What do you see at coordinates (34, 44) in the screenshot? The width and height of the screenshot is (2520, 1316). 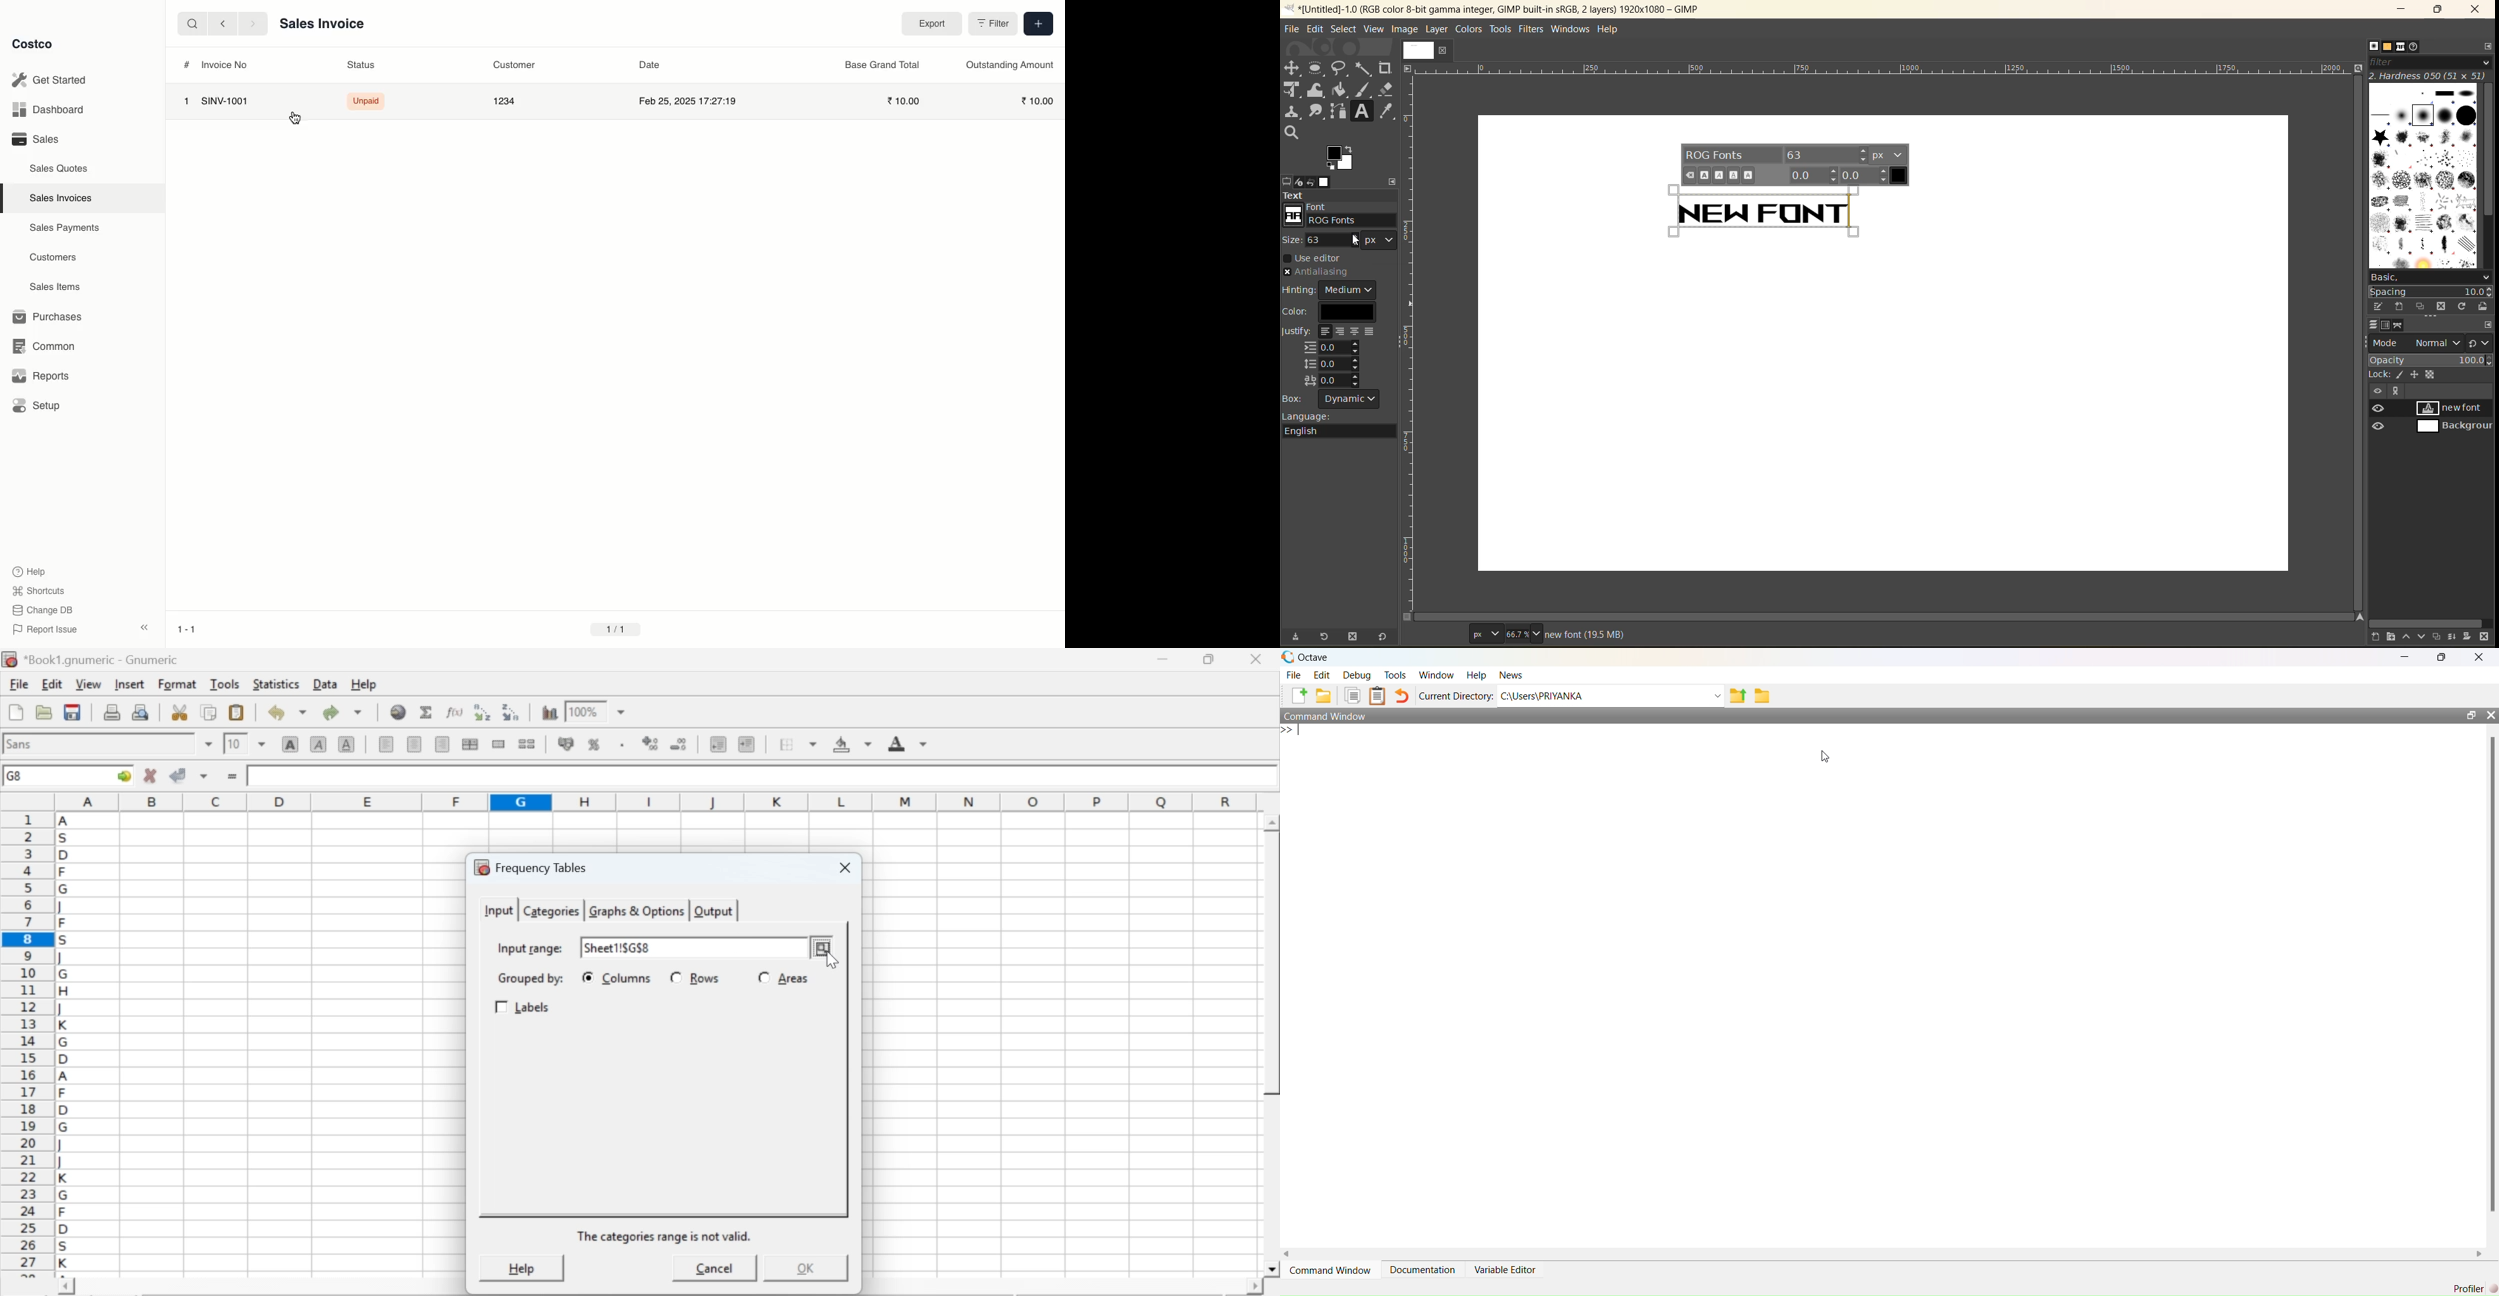 I see `Costco` at bounding box center [34, 44].